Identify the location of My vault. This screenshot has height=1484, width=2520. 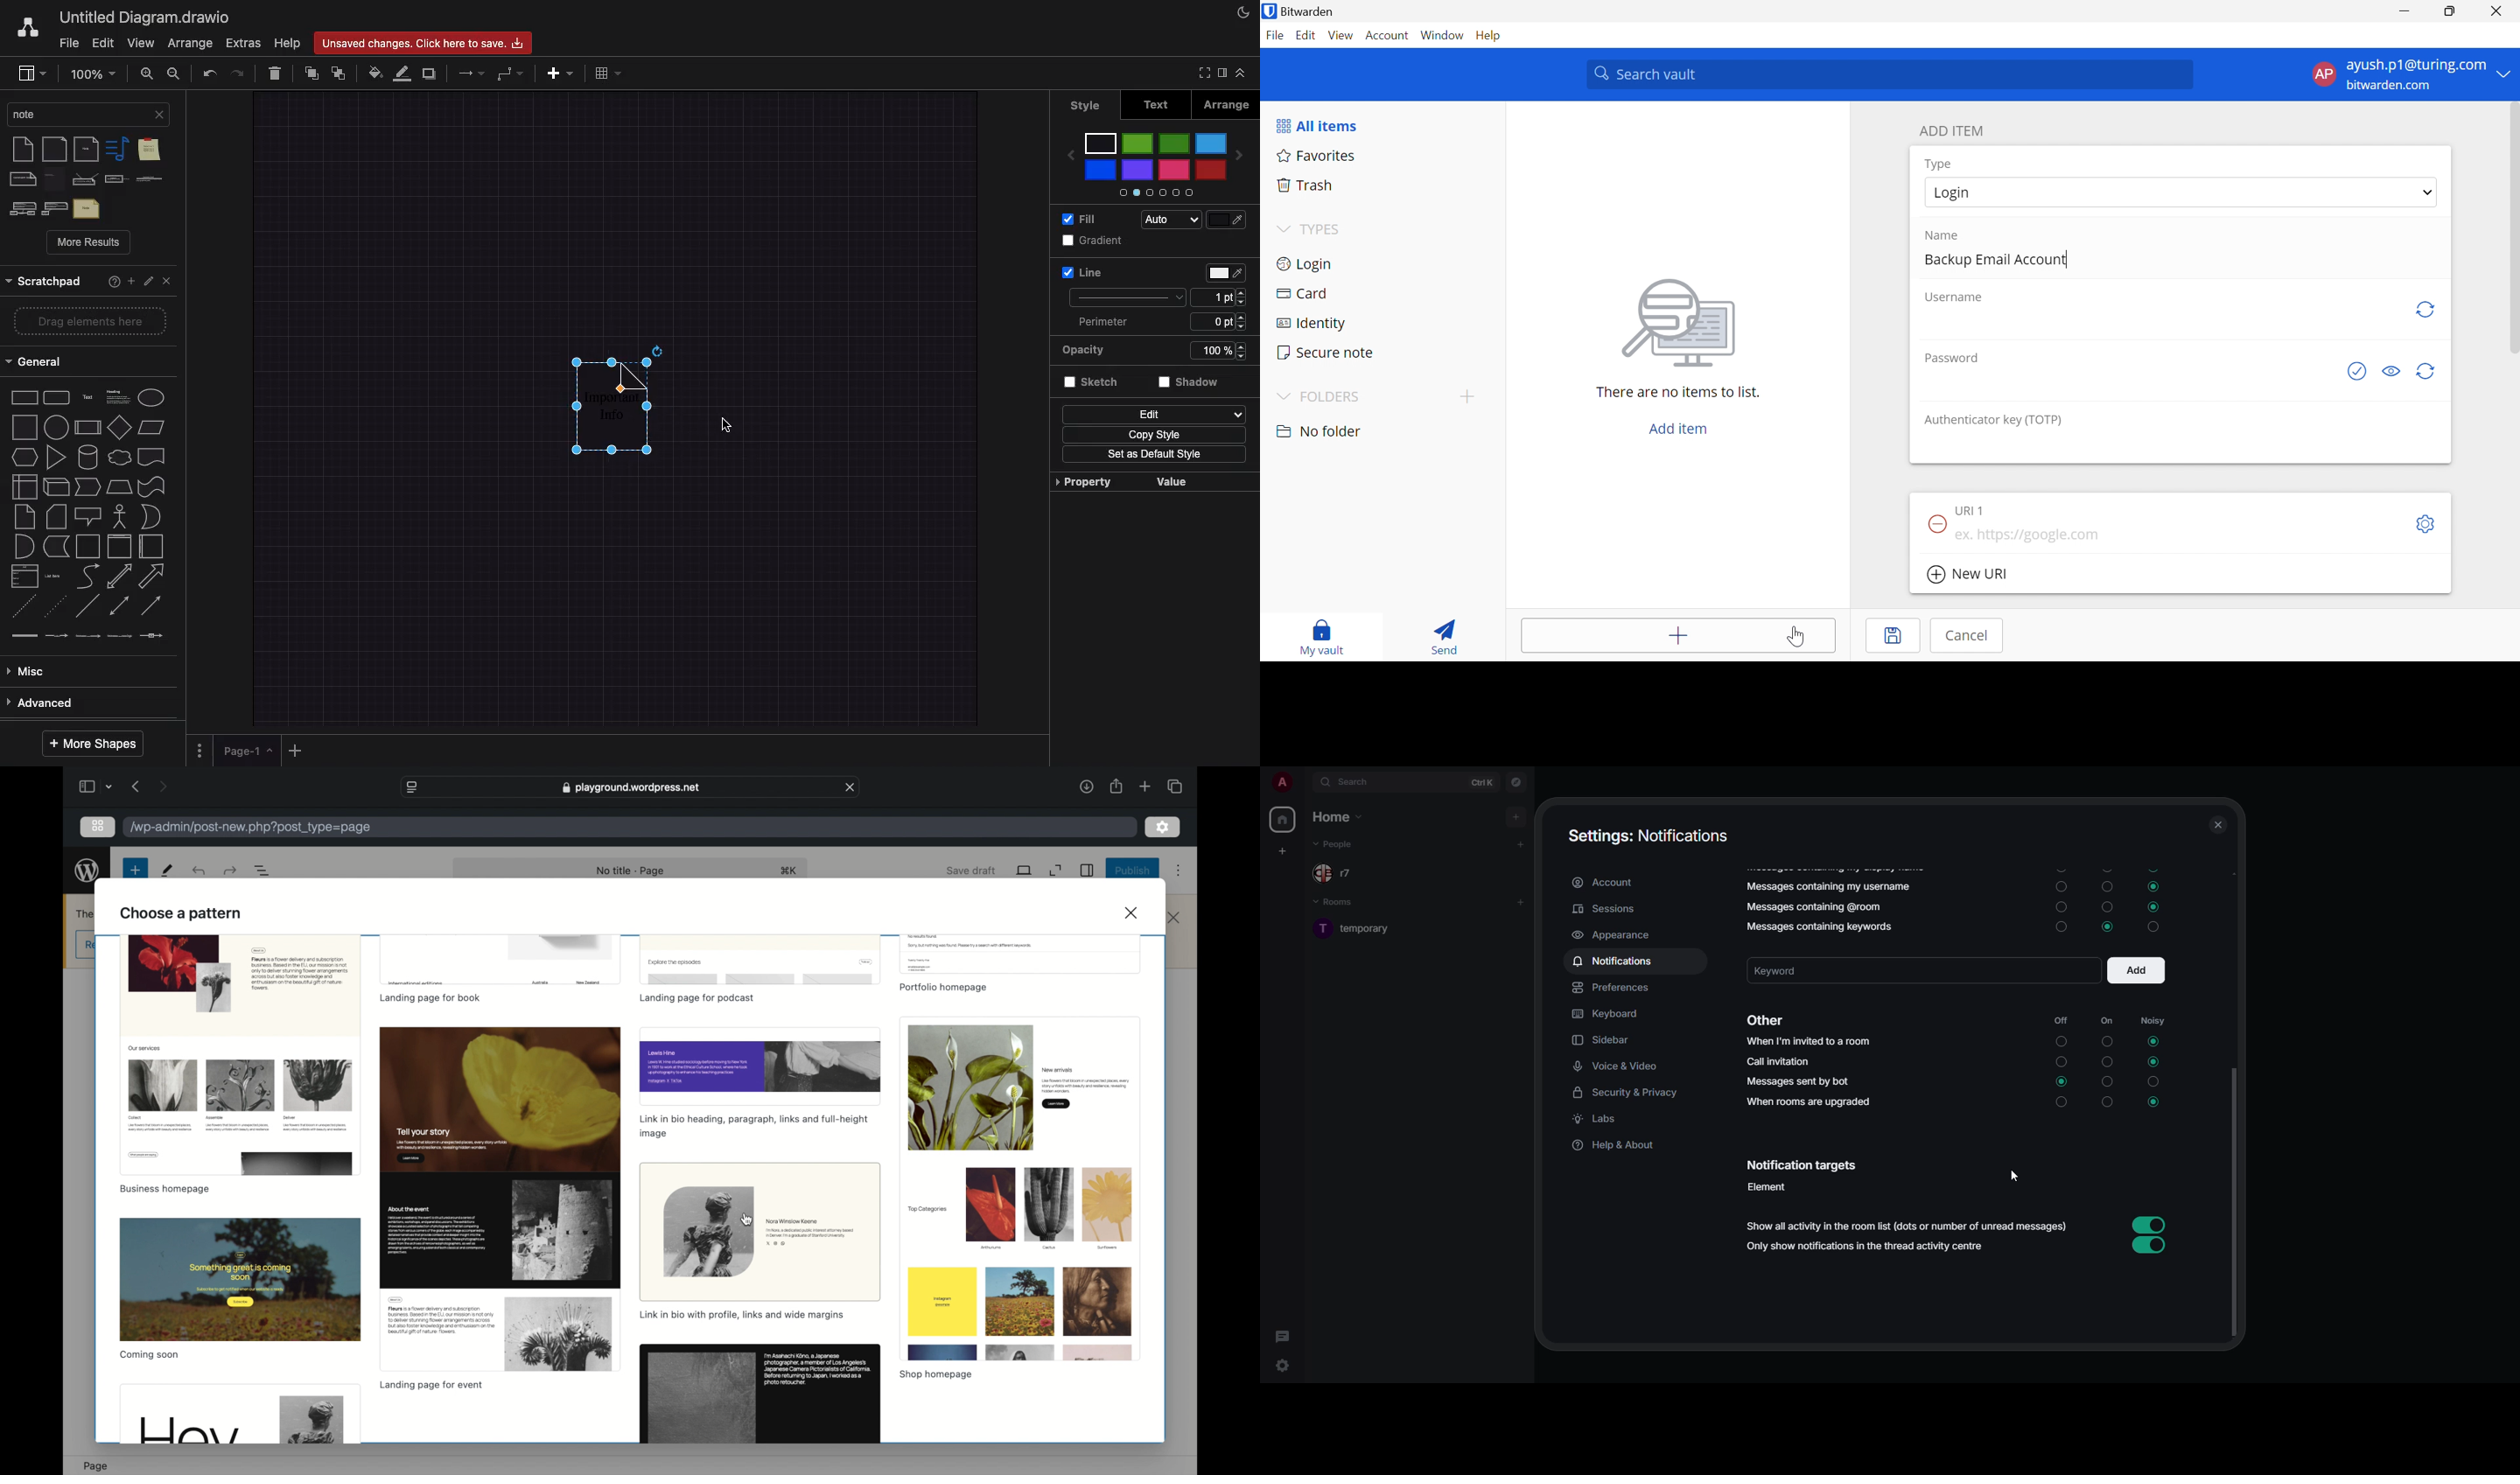
(1322, 638).